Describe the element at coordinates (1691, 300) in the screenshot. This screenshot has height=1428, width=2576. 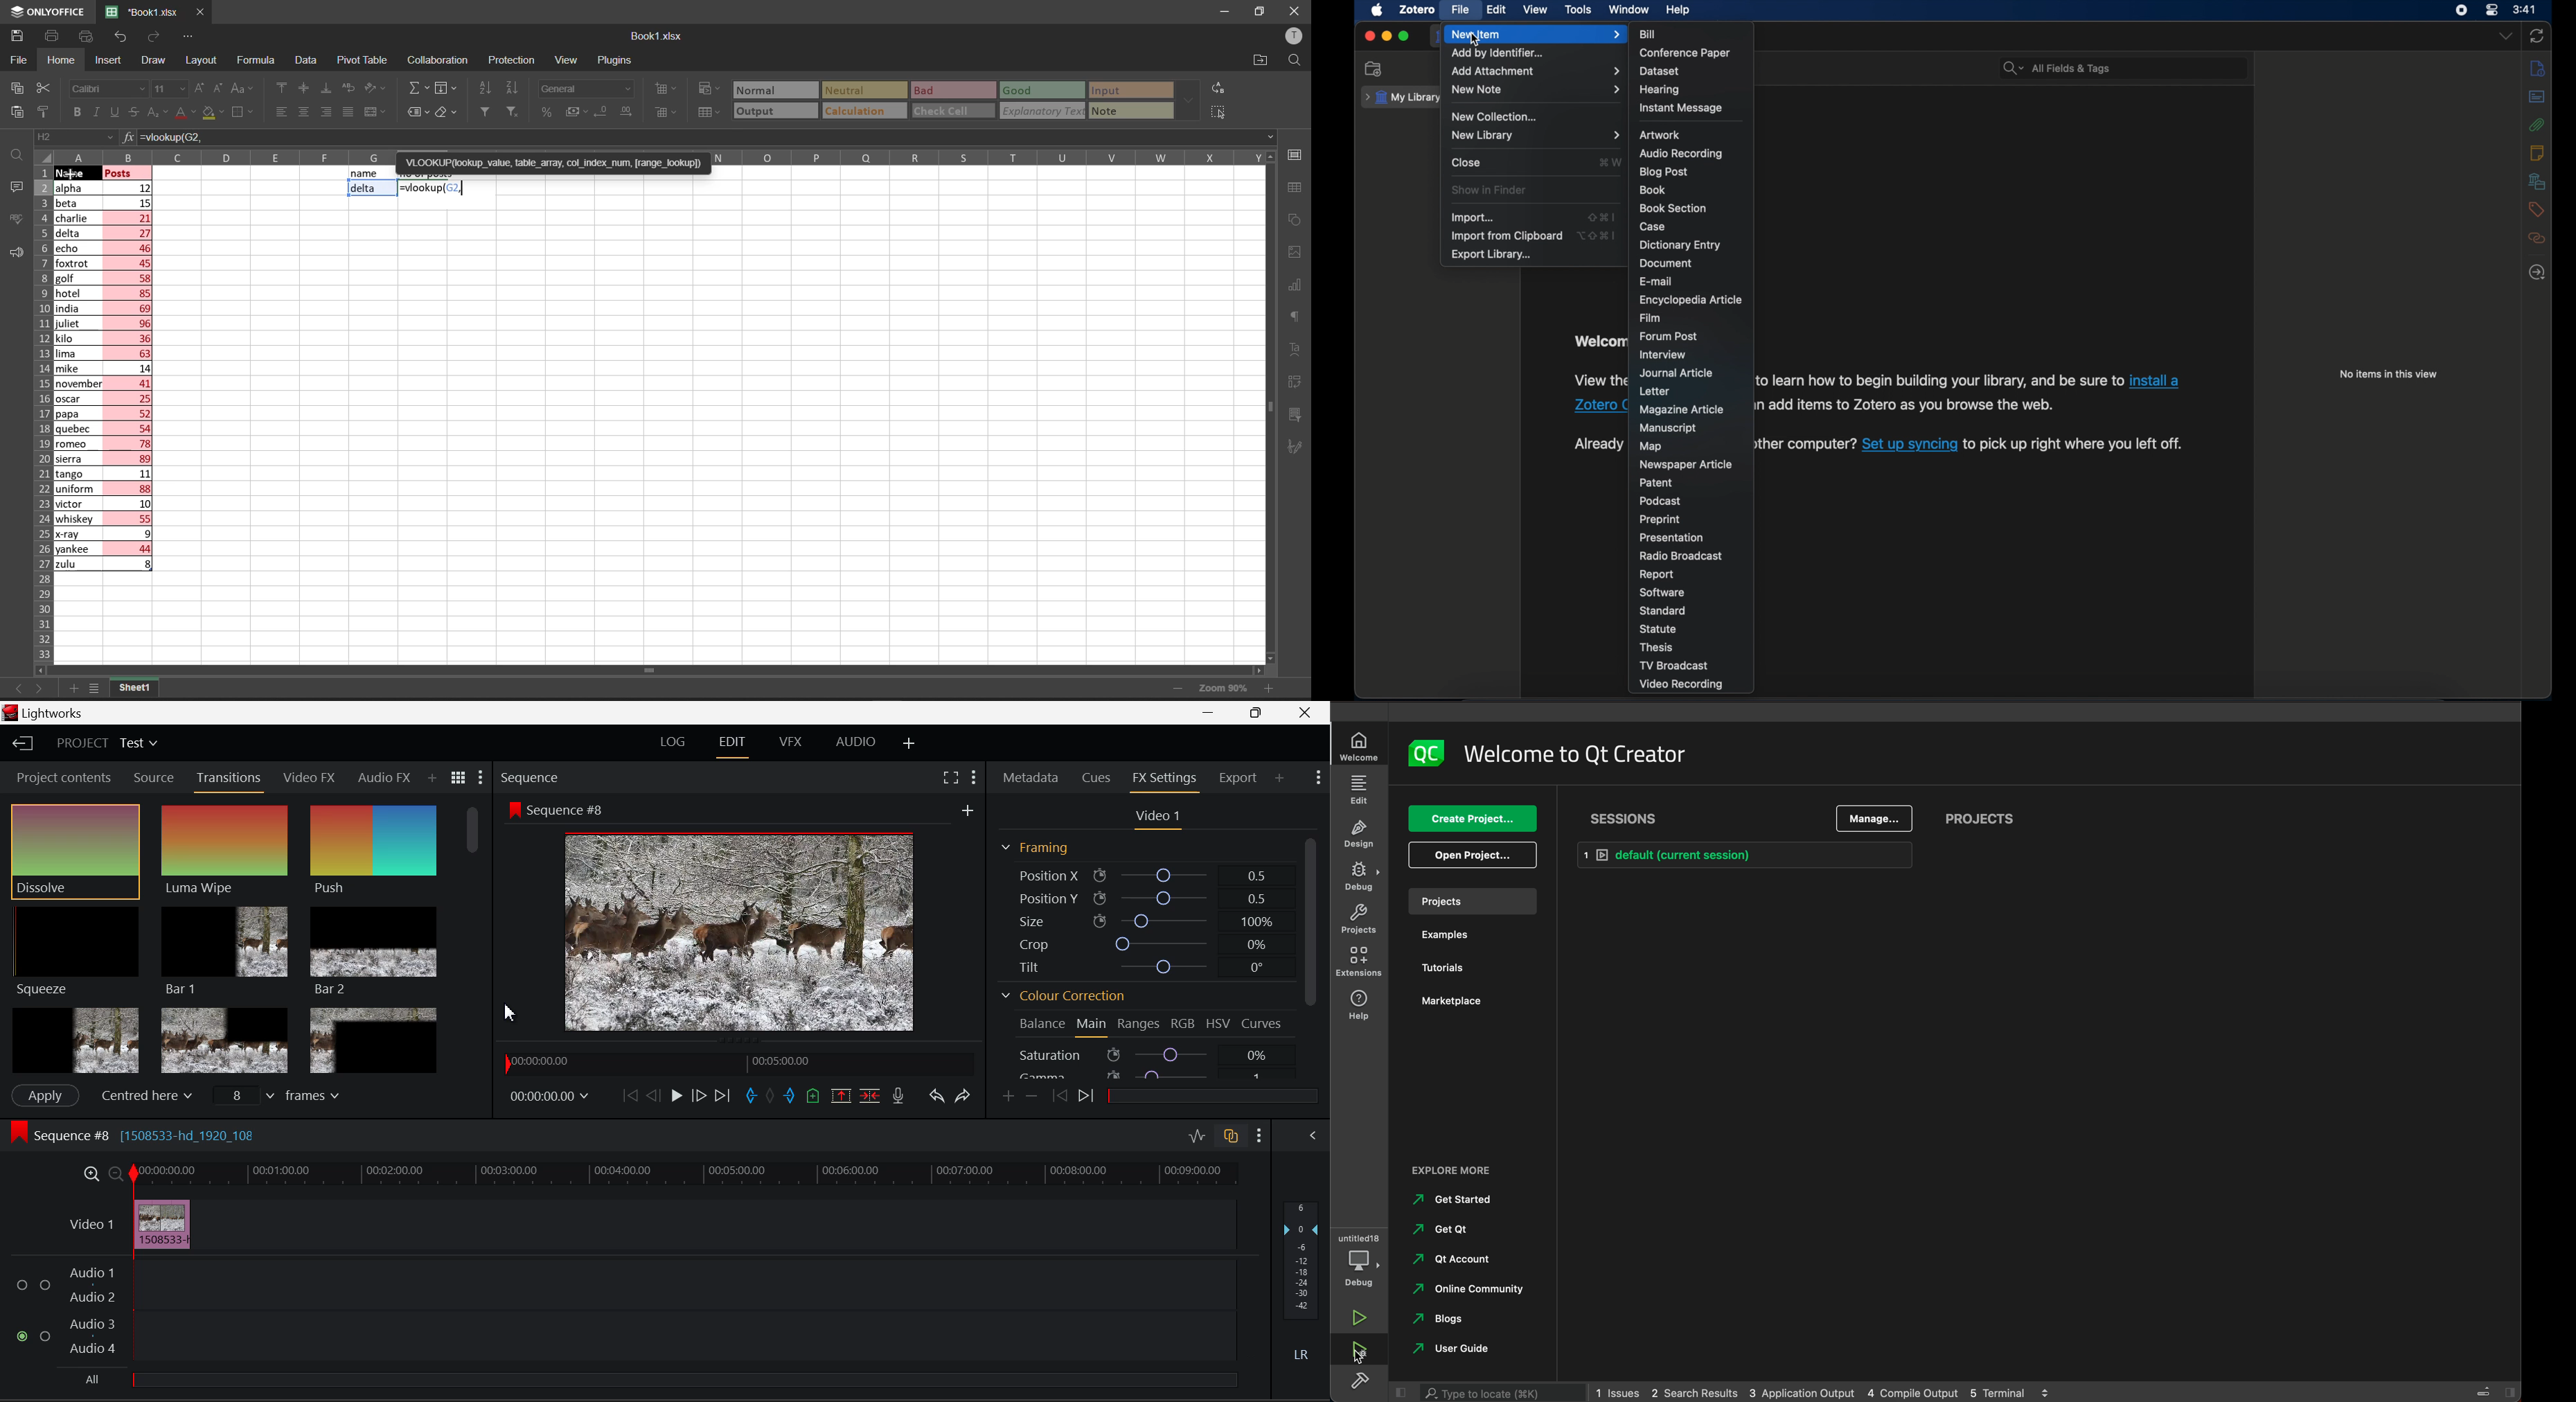
I see `encyclopedia article` at that location.